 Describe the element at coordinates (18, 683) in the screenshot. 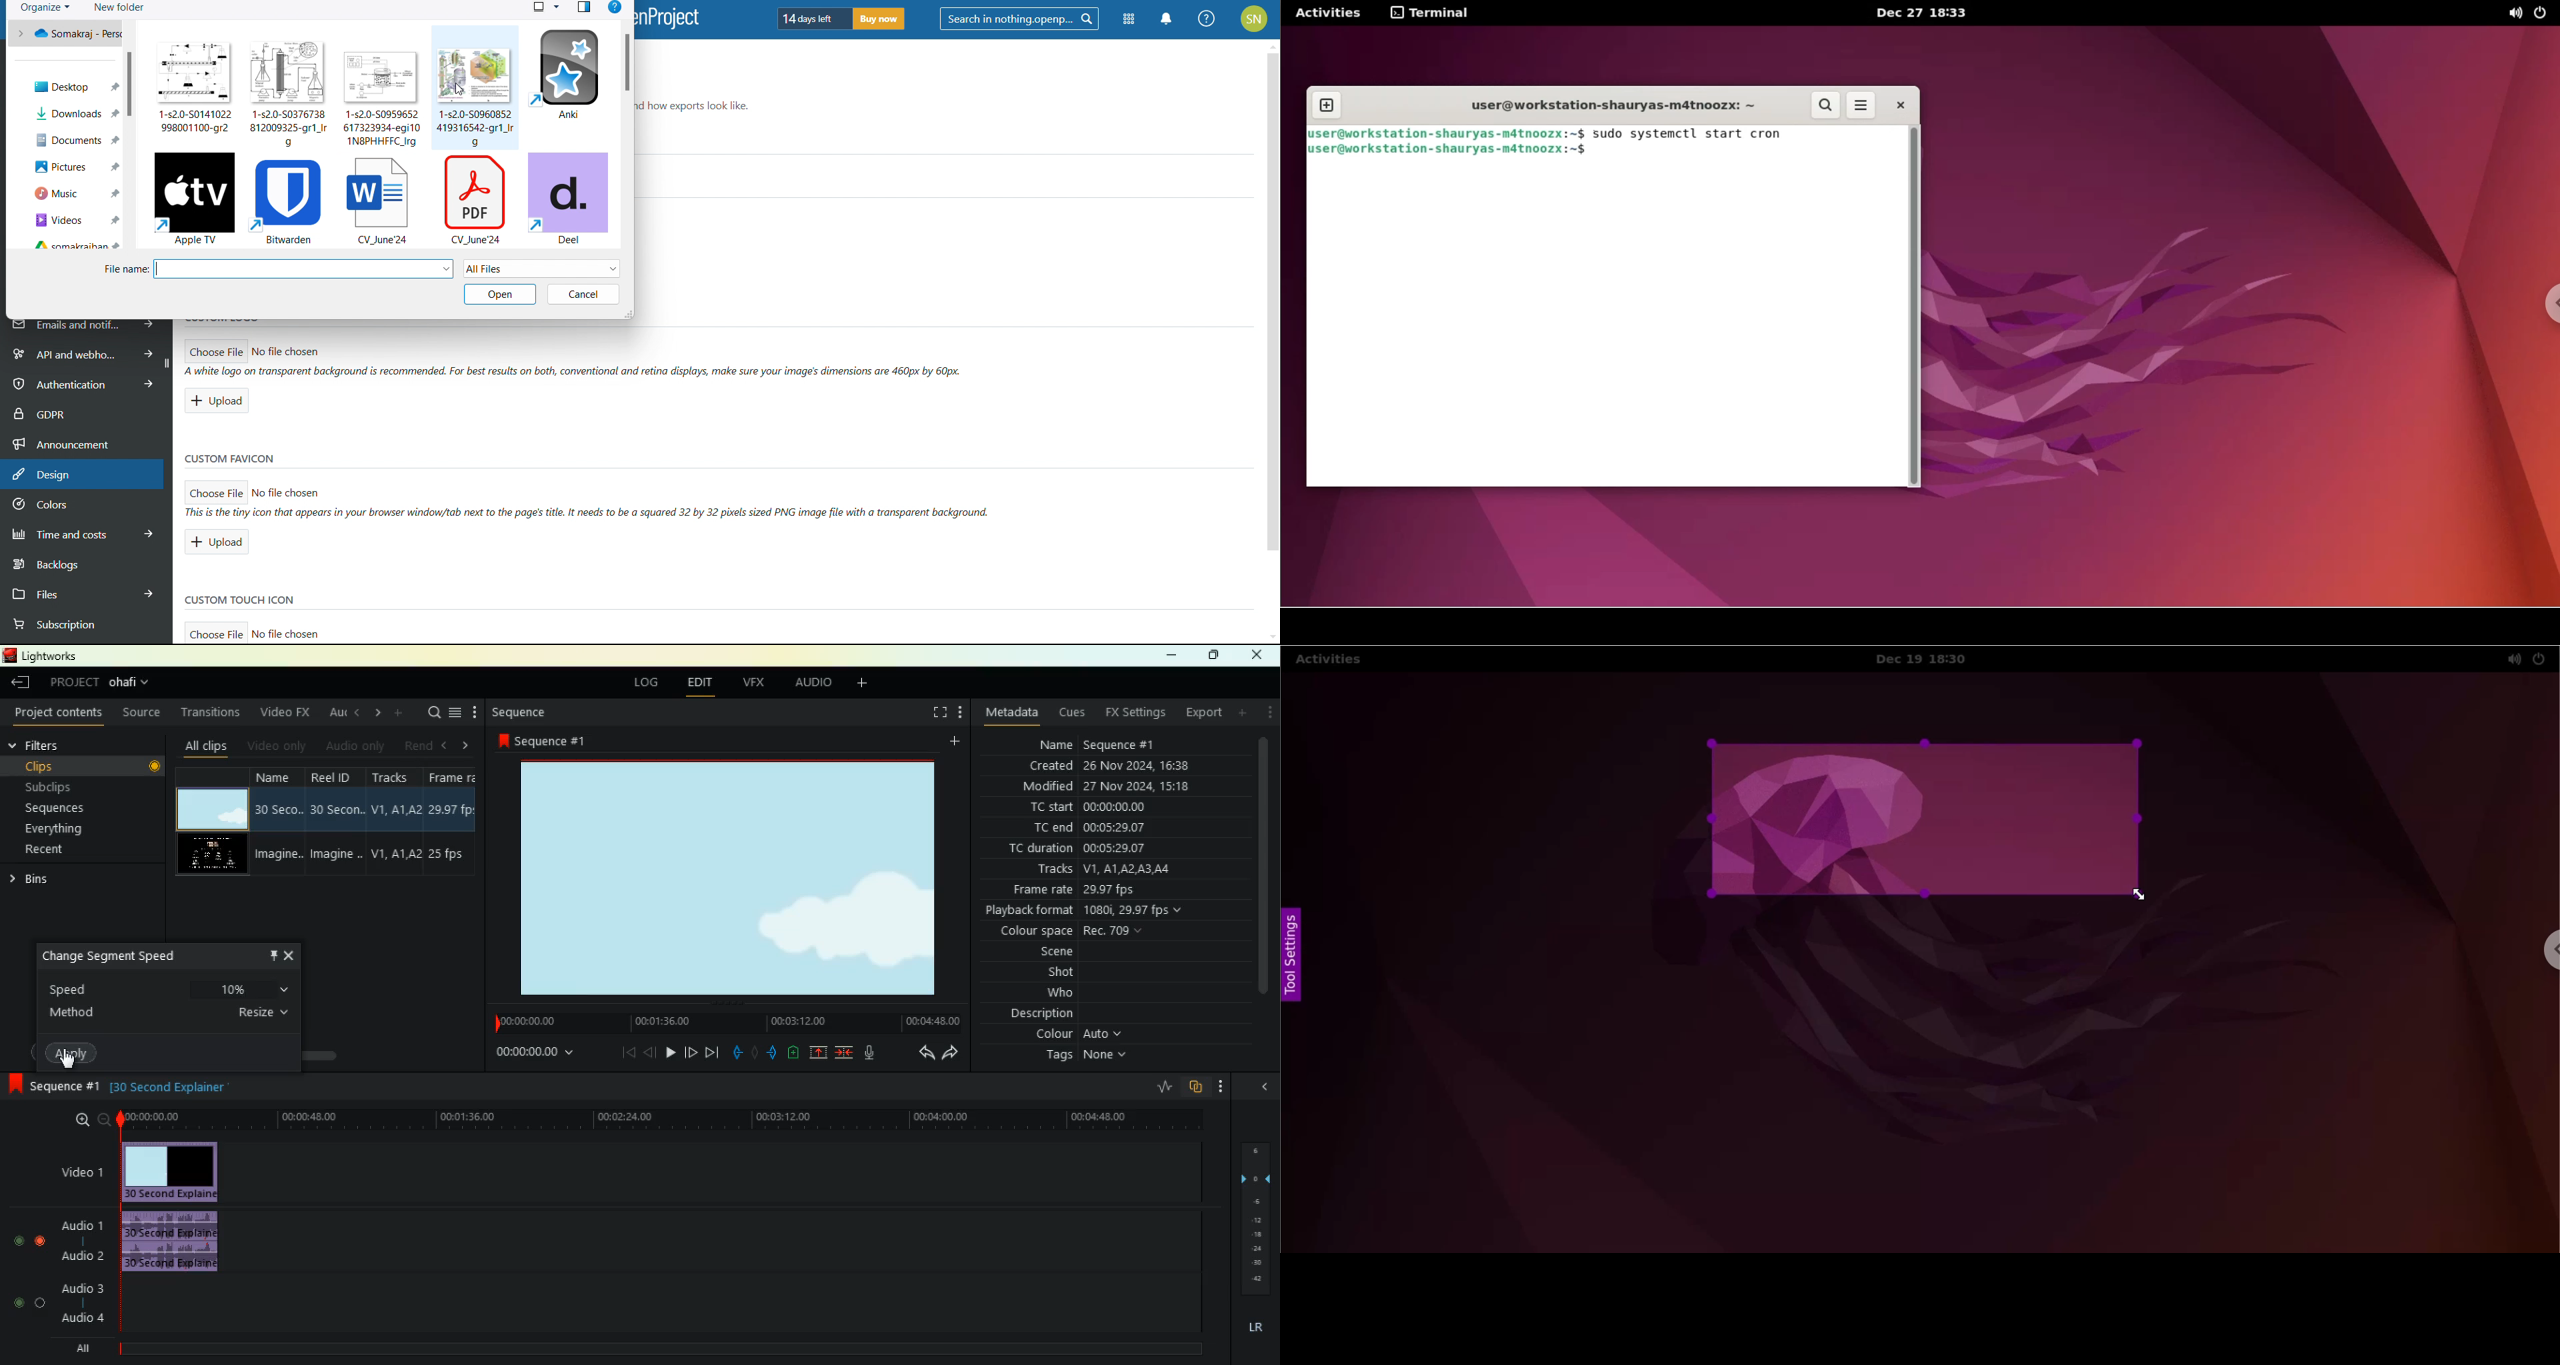

I see `back` at that location.